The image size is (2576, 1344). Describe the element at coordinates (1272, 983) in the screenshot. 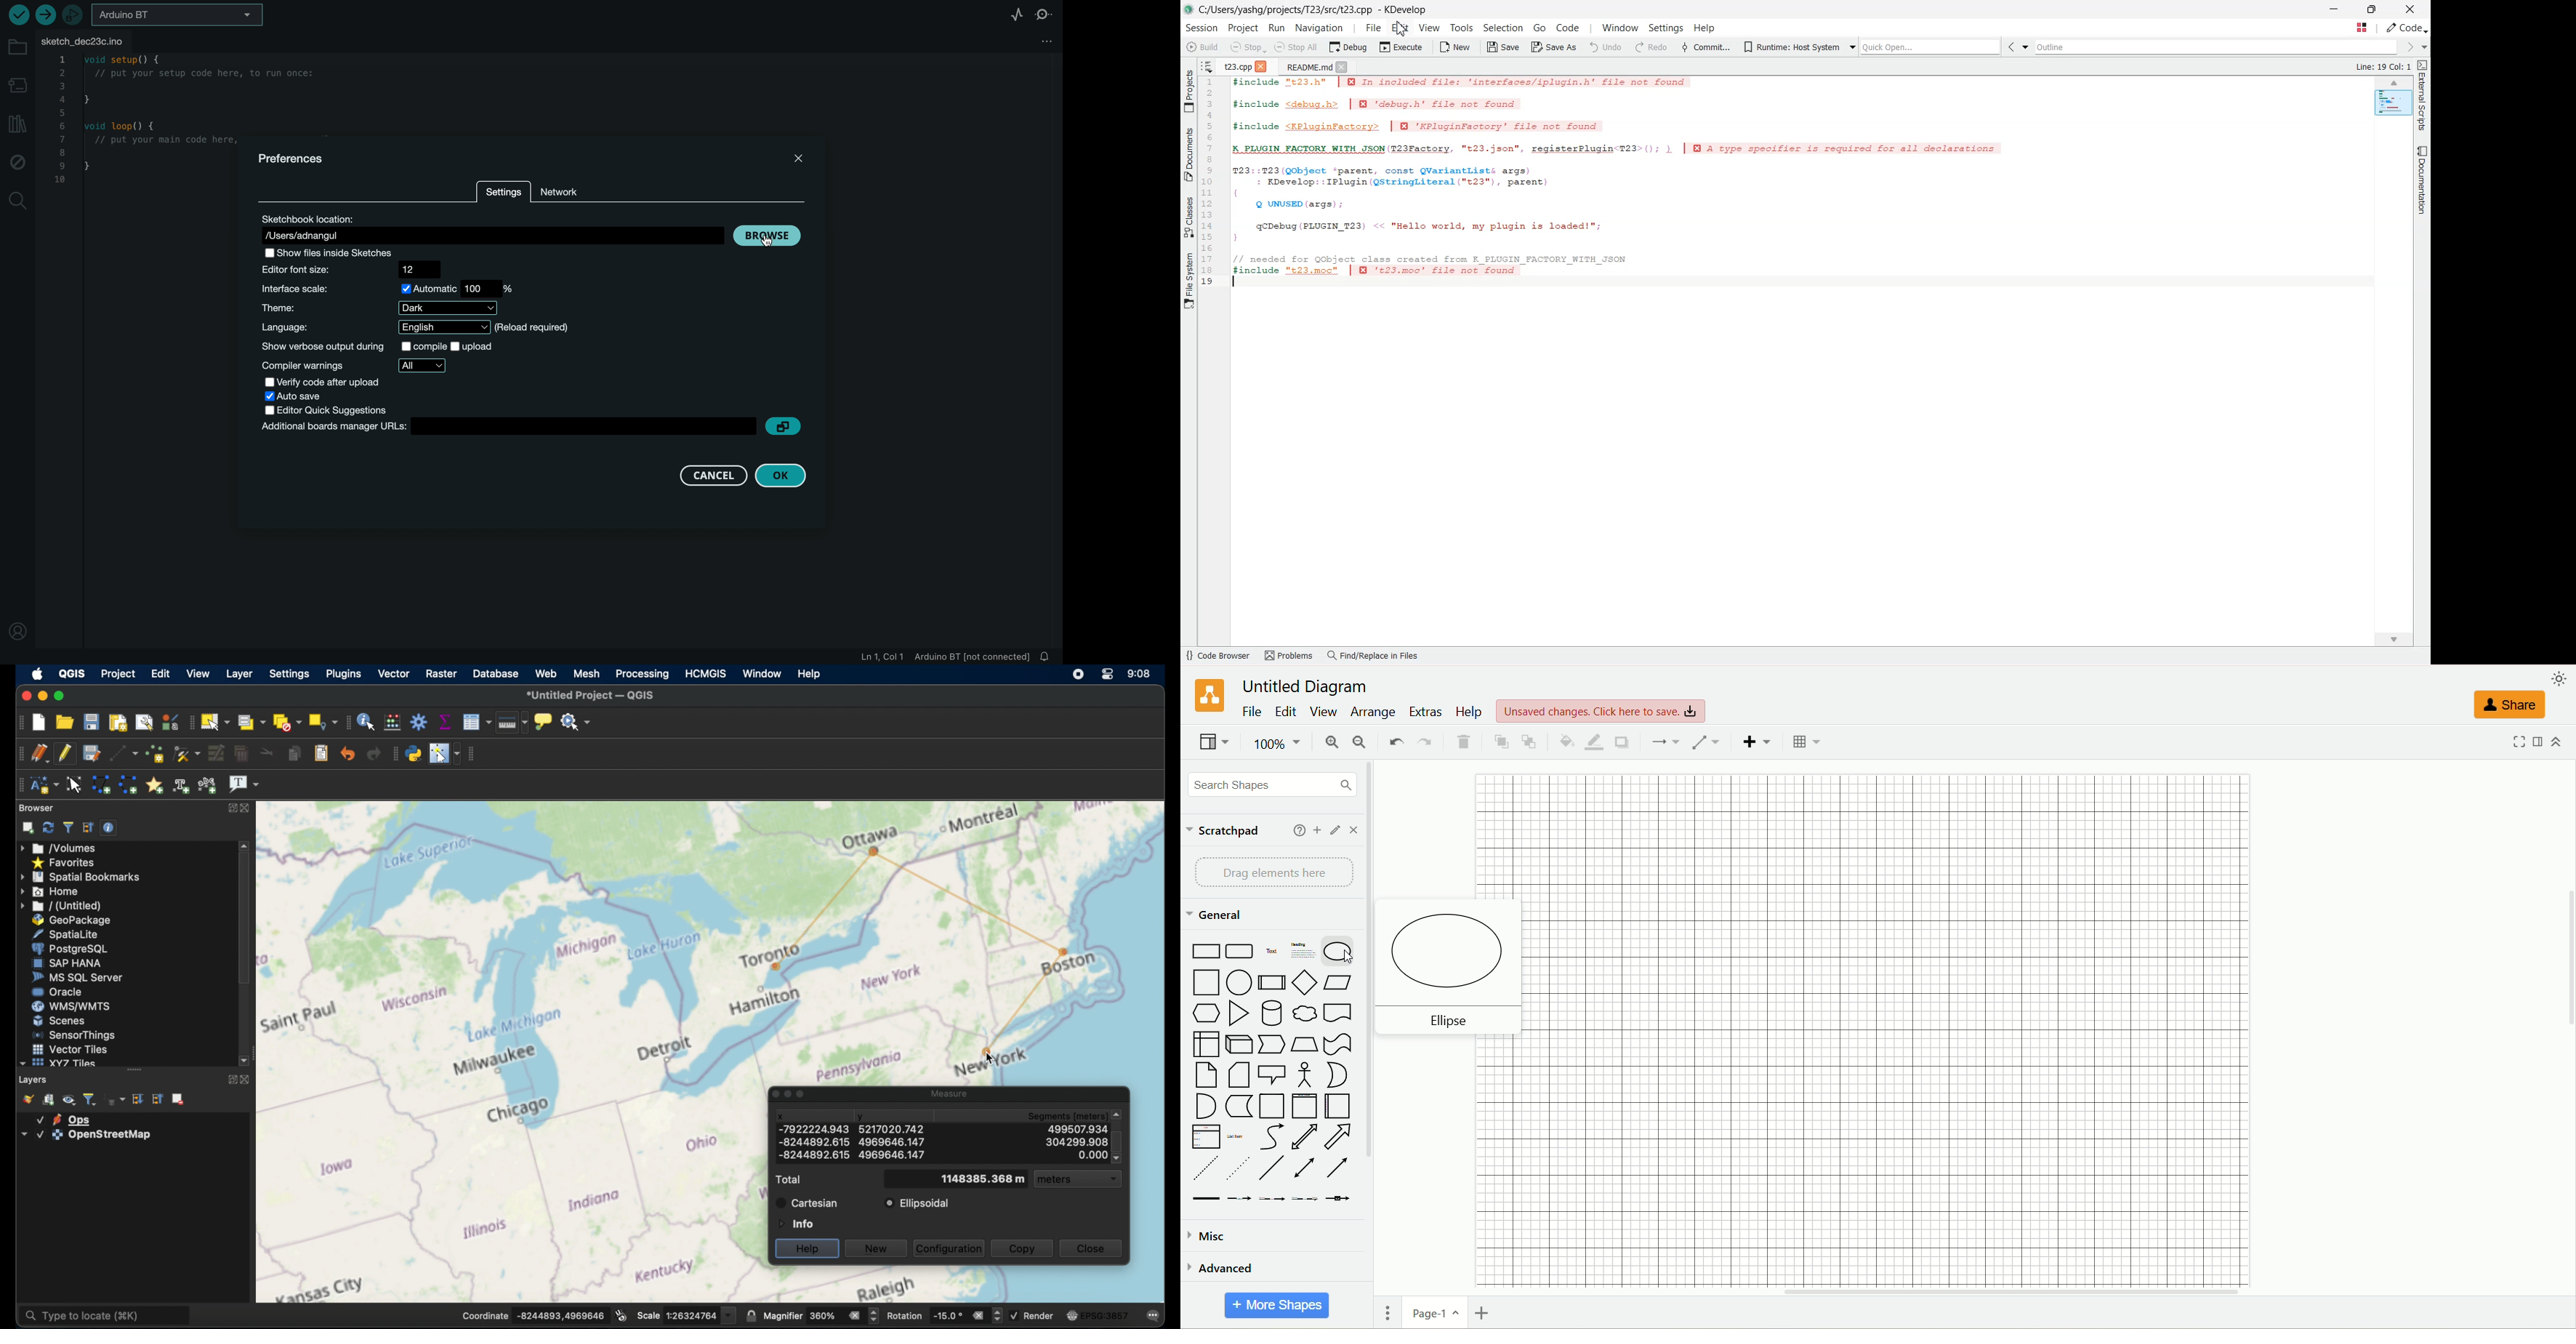

I see `process` at that location.